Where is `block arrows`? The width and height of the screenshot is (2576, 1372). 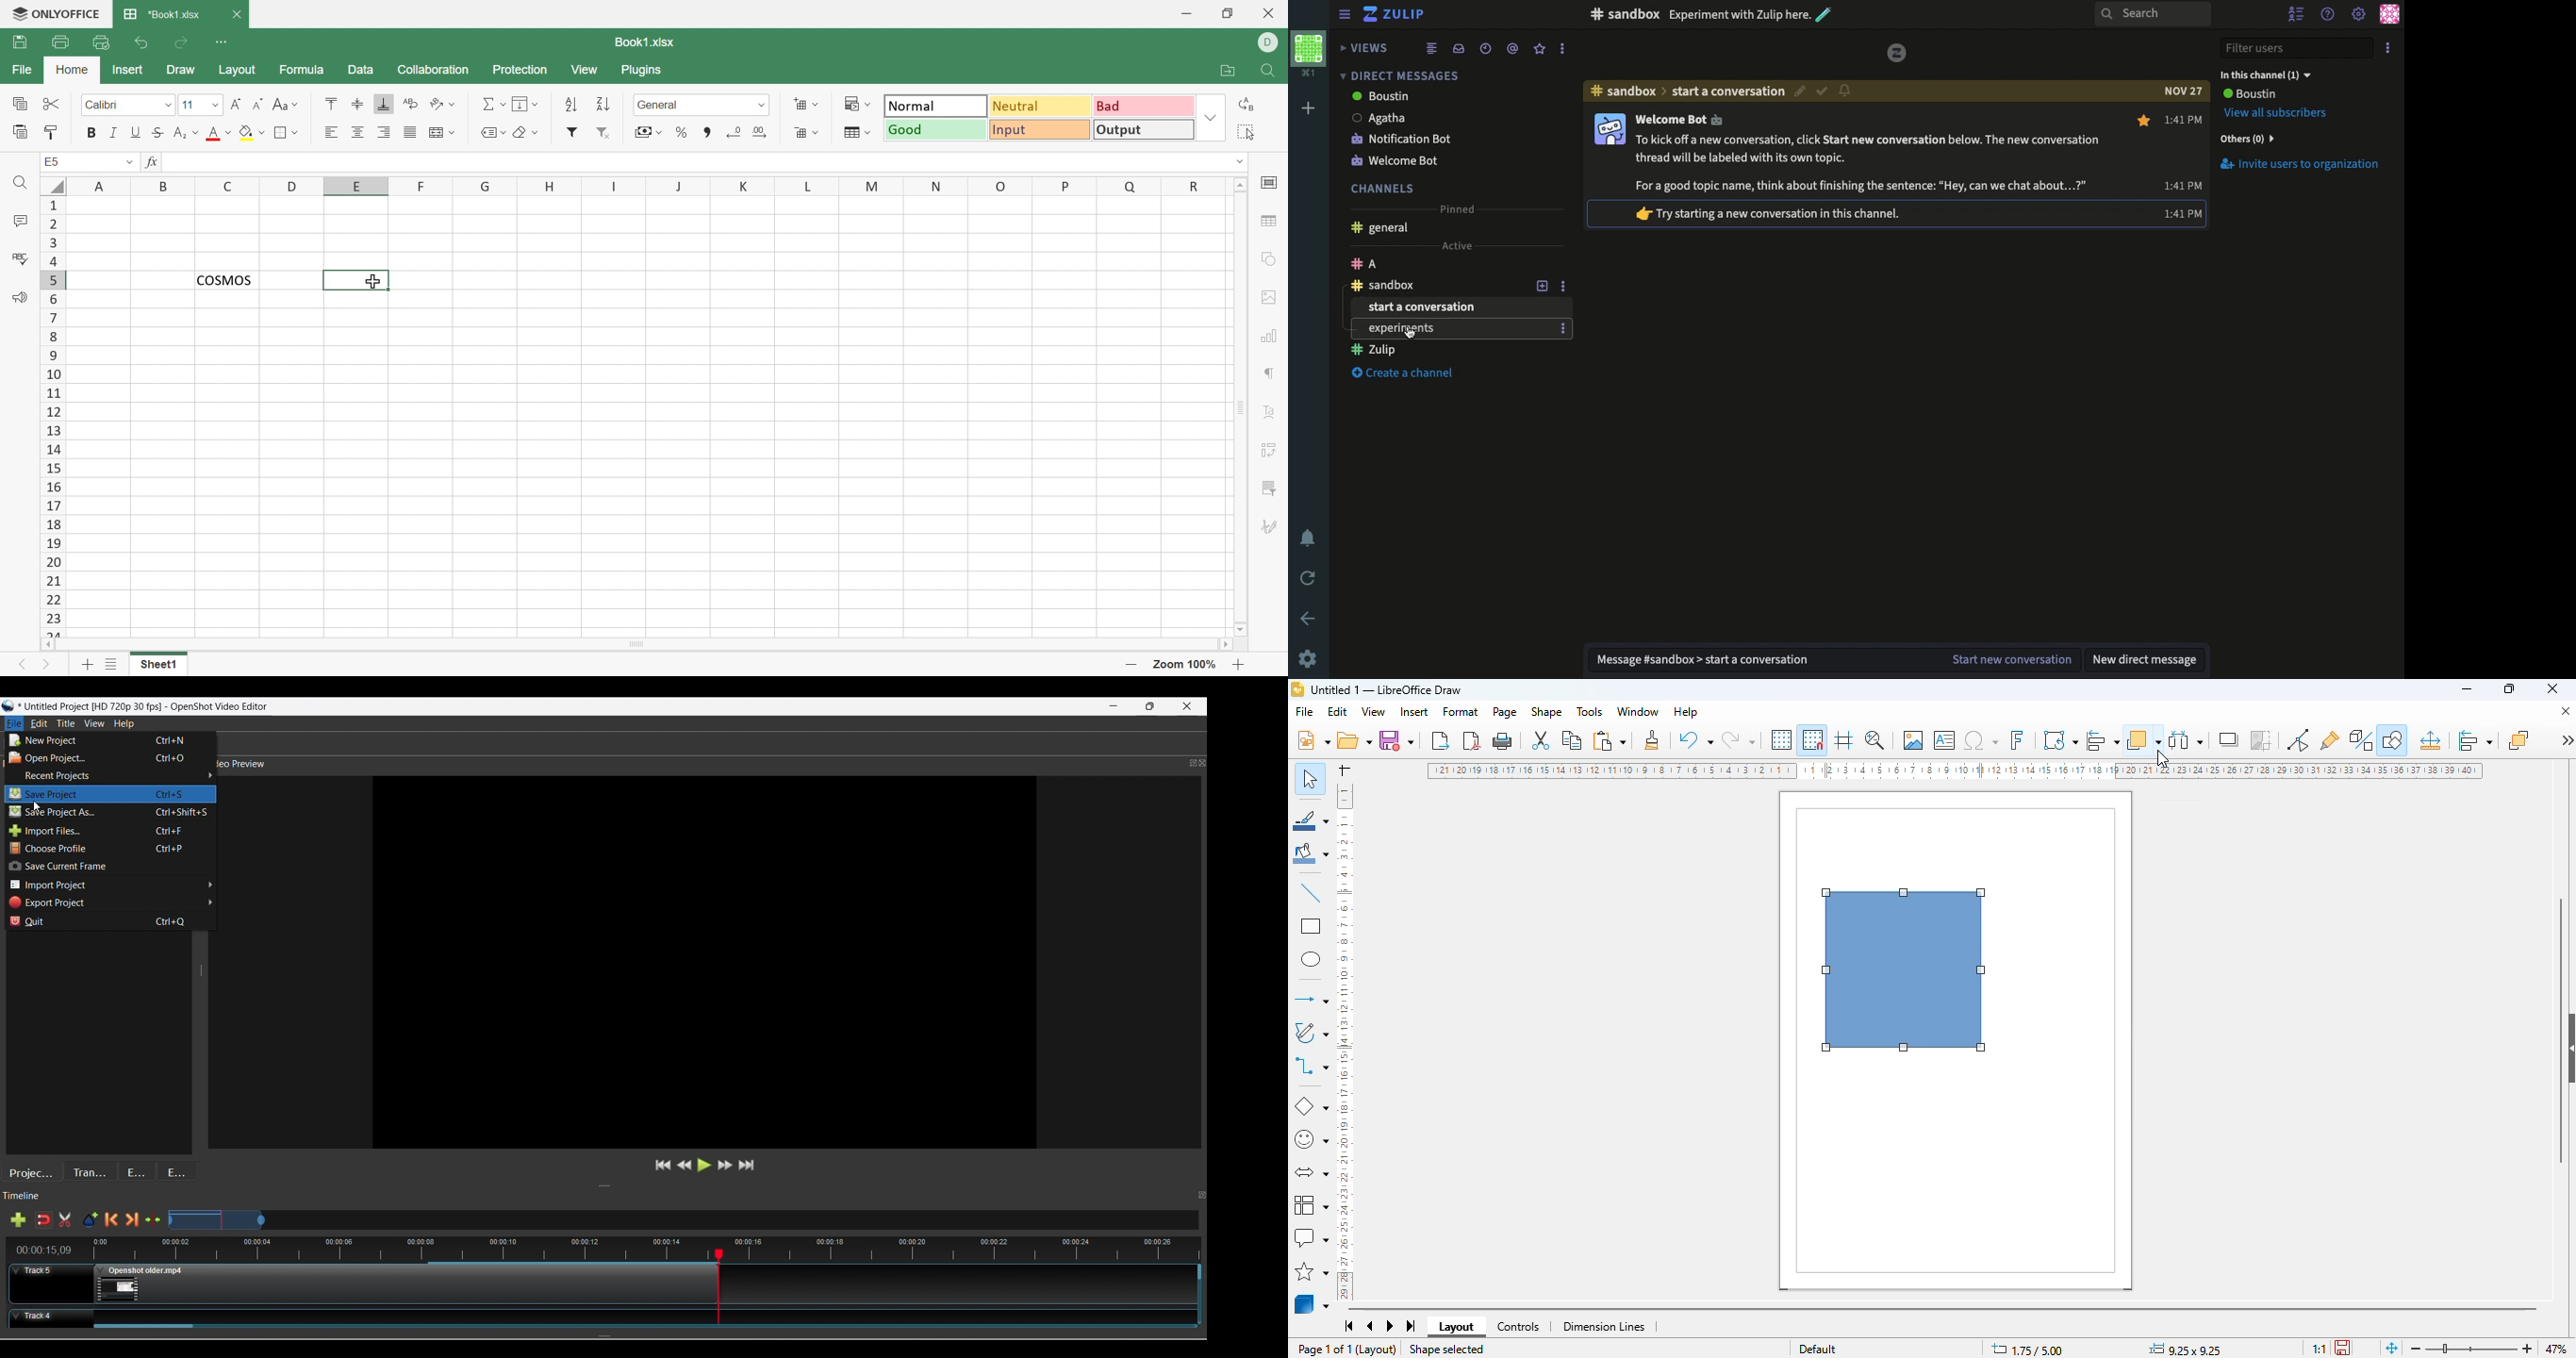
block arrows is located at coordinates (1311, 1173).